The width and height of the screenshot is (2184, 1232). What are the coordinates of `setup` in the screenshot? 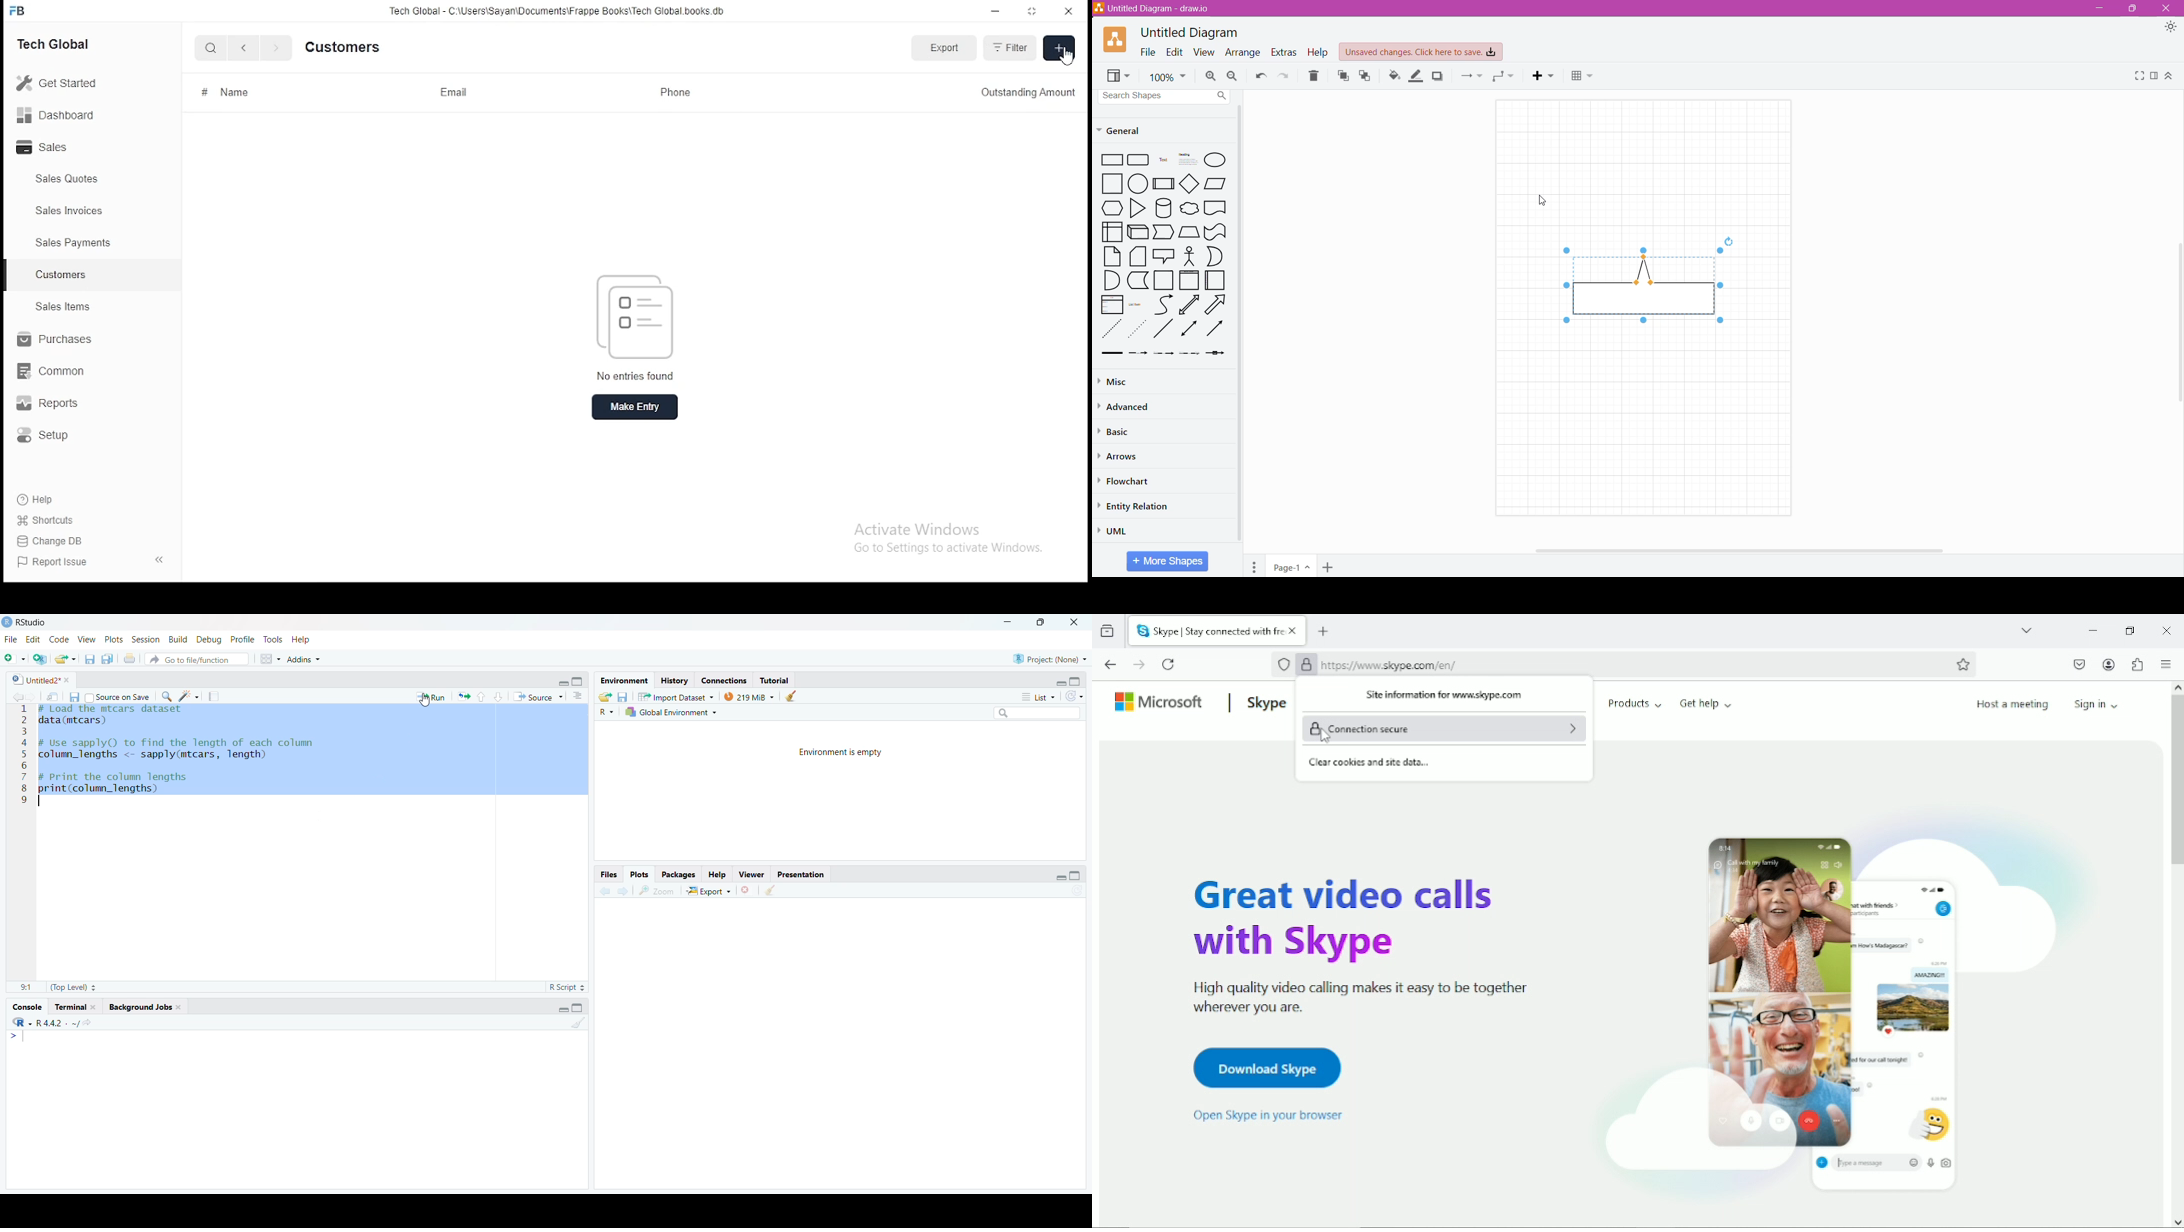 It's located at (49, 437).